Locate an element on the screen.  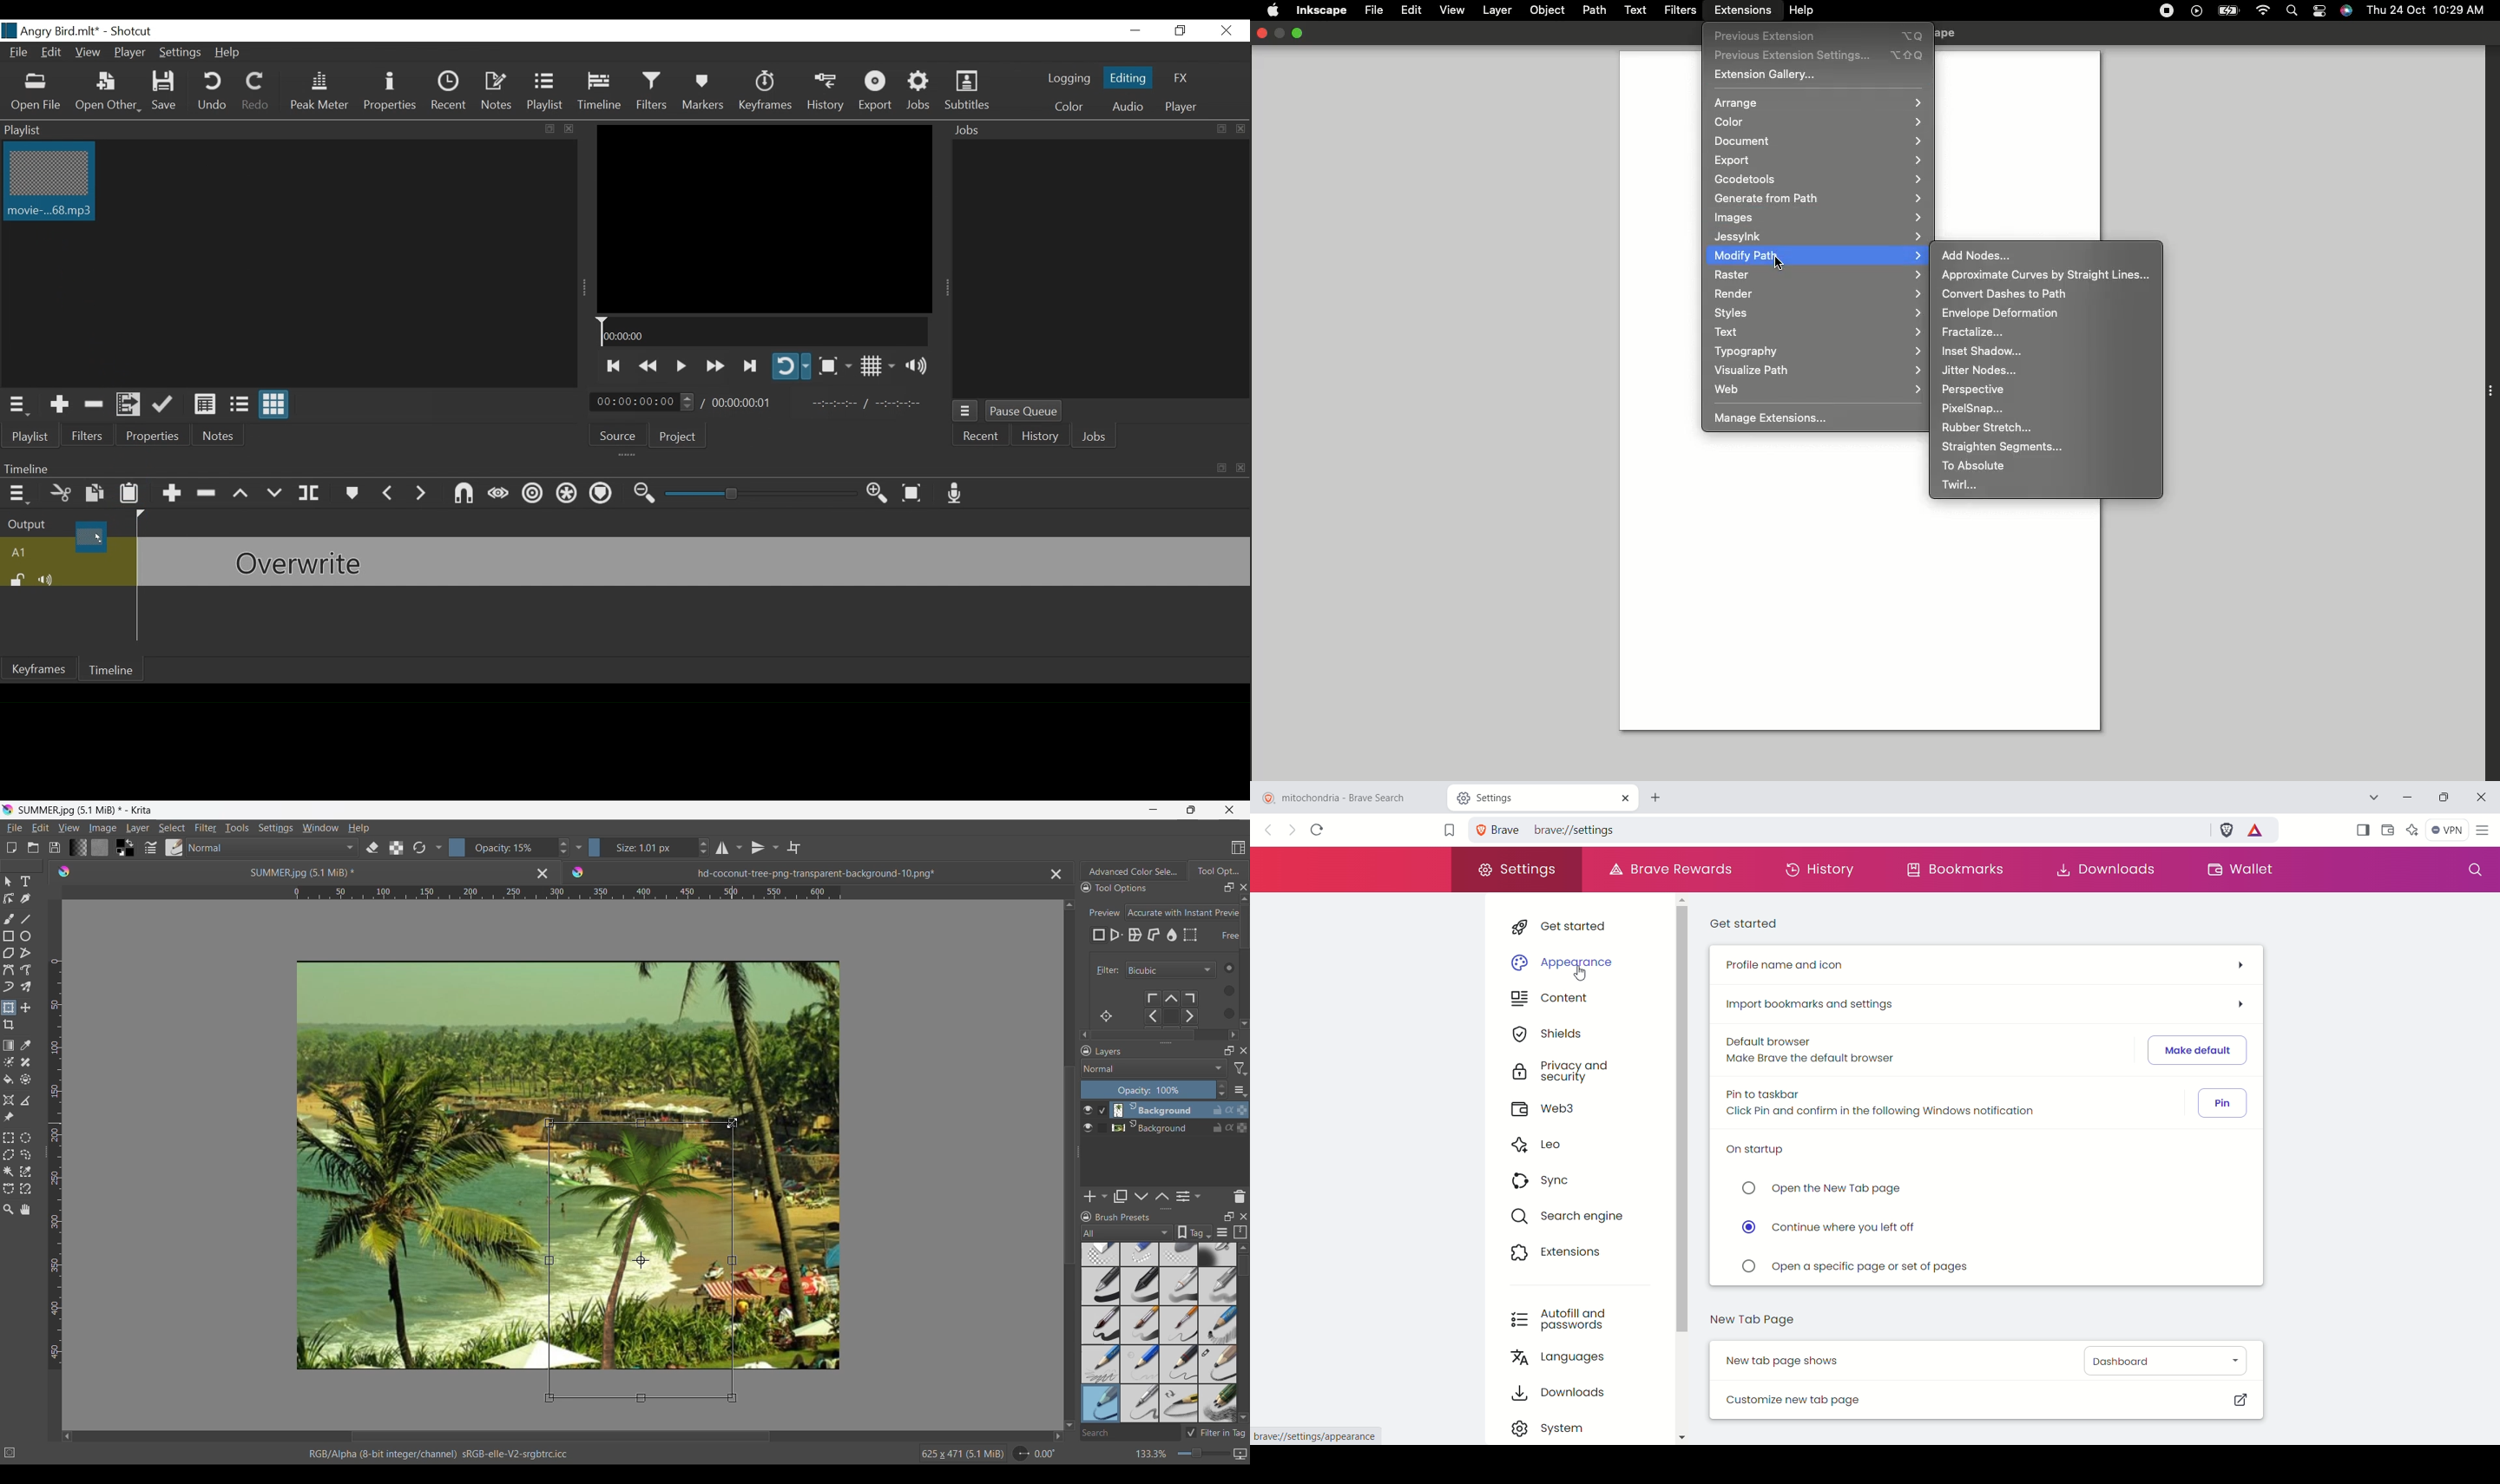
Smart patch tool is located at coordinates (25, 1062).